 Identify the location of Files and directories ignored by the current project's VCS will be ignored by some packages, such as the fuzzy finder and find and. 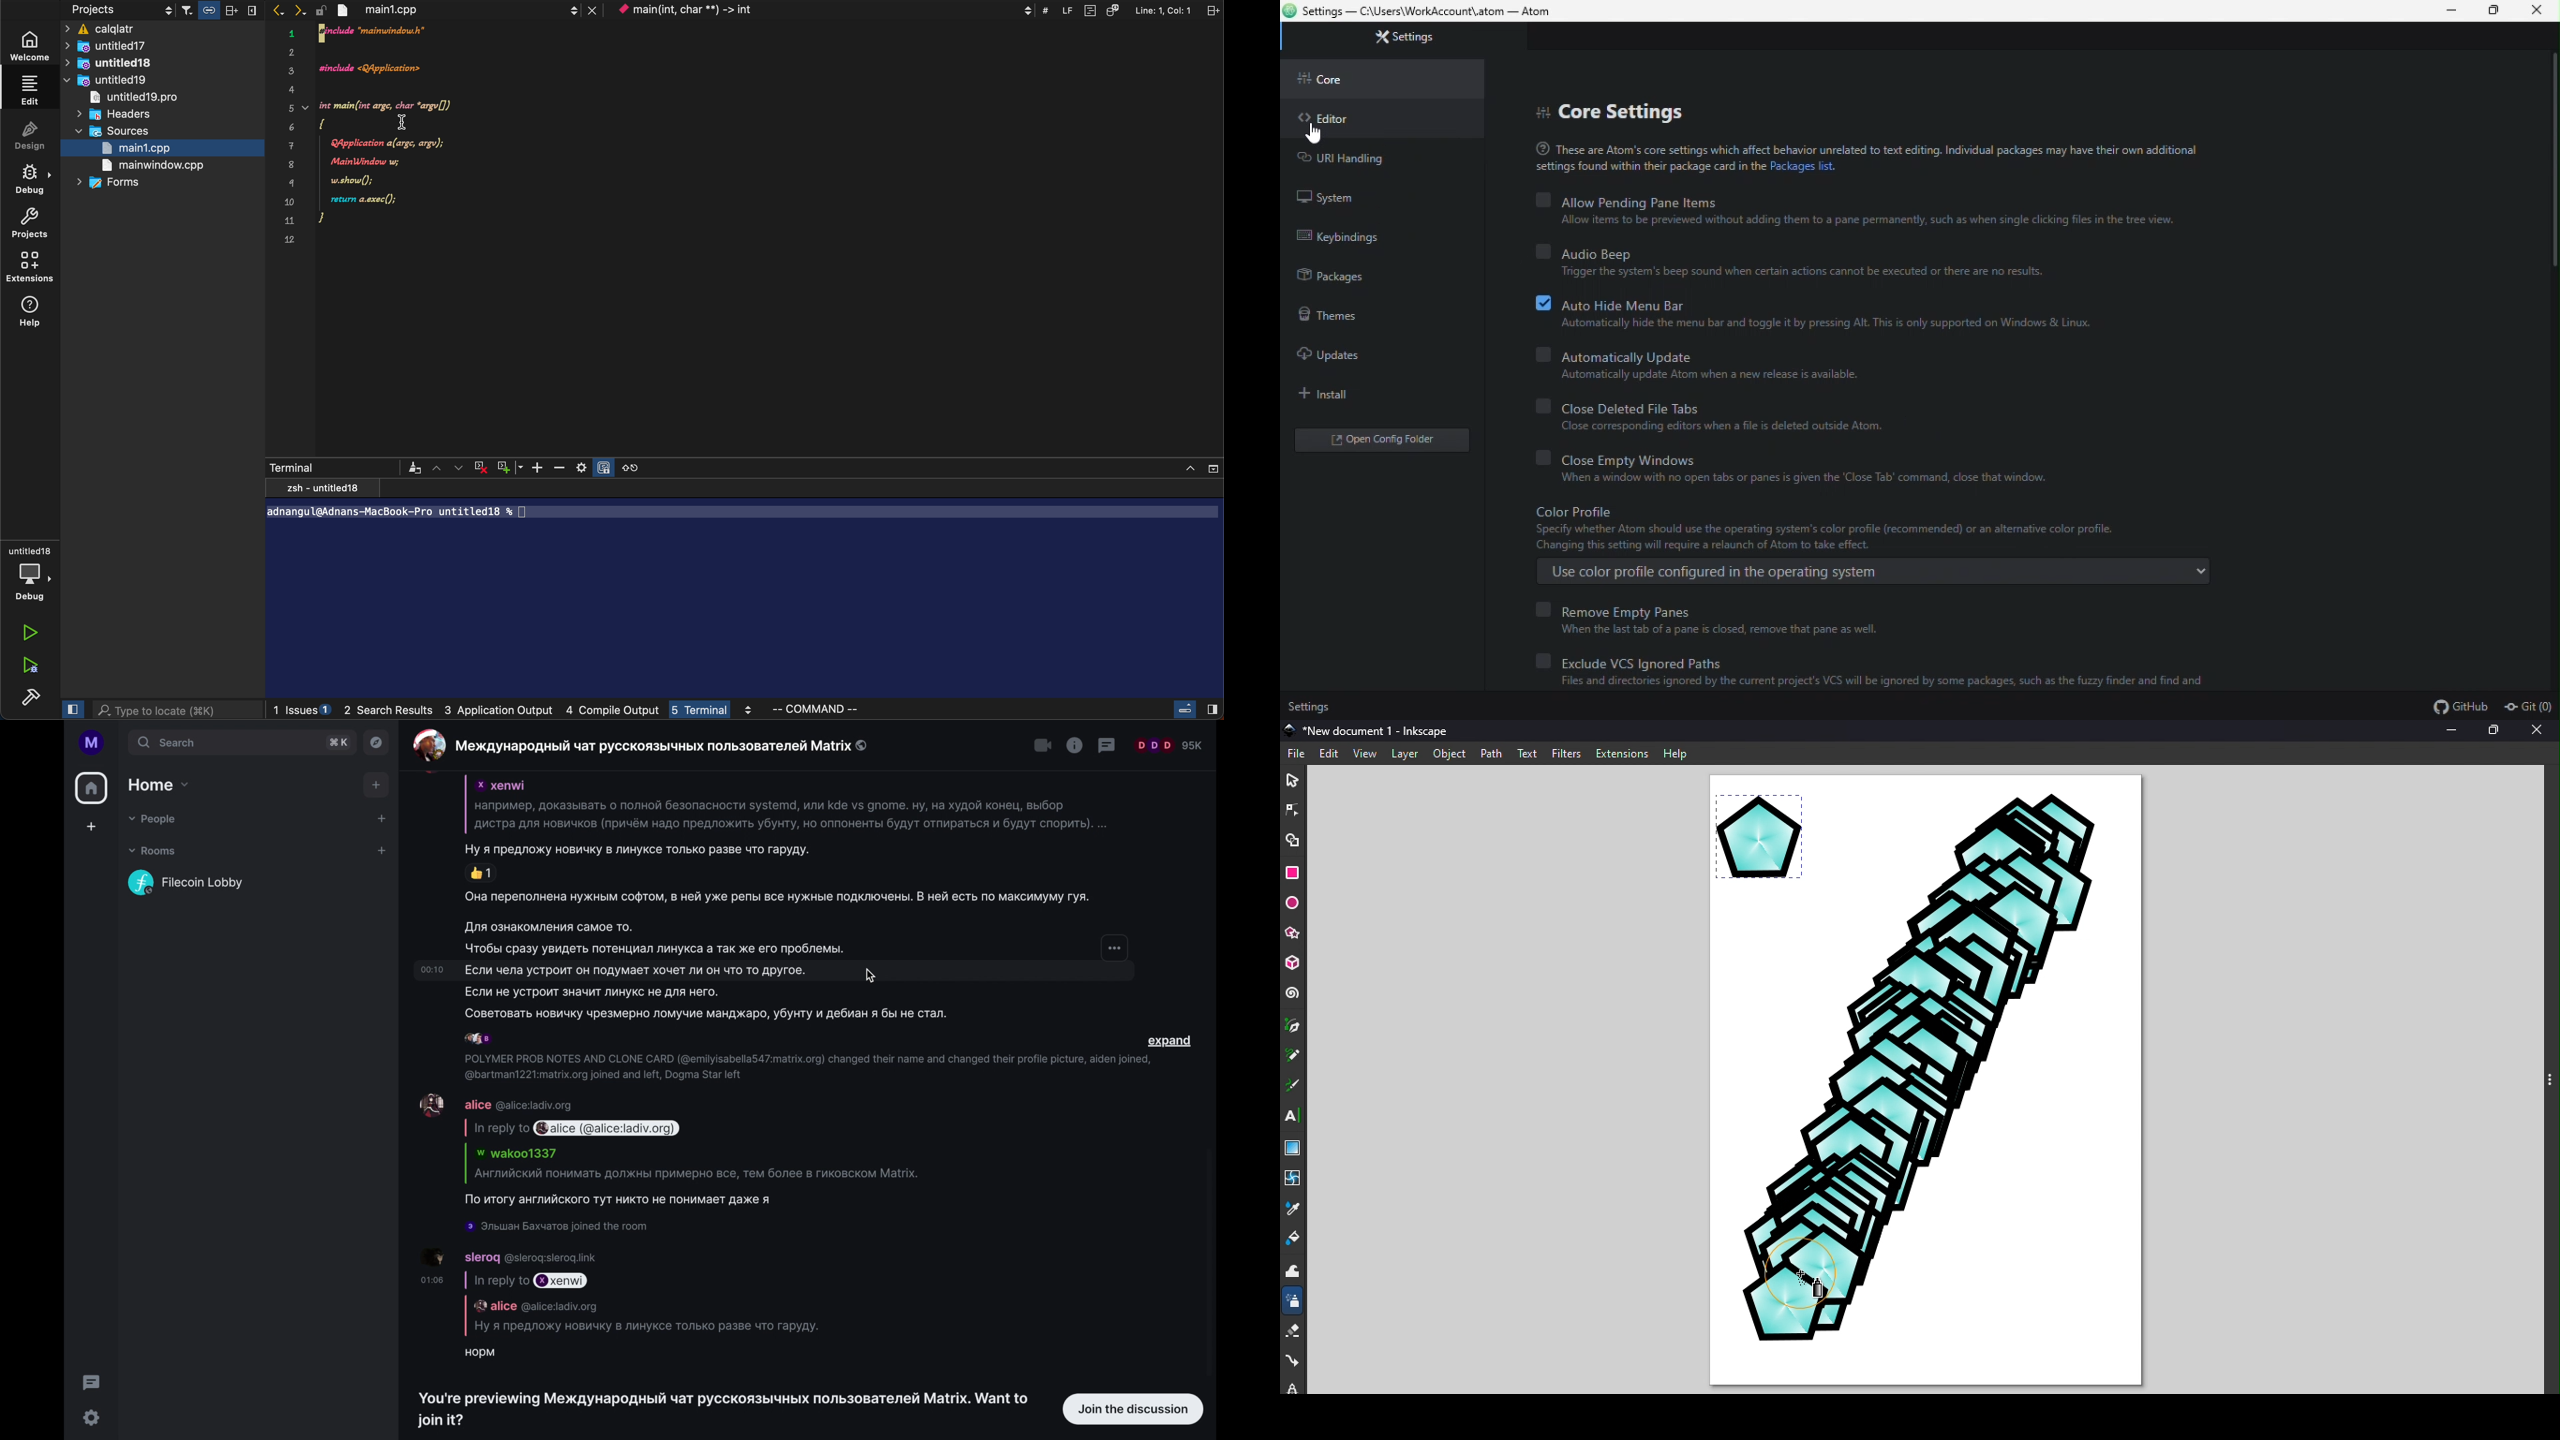
(1891, 682).